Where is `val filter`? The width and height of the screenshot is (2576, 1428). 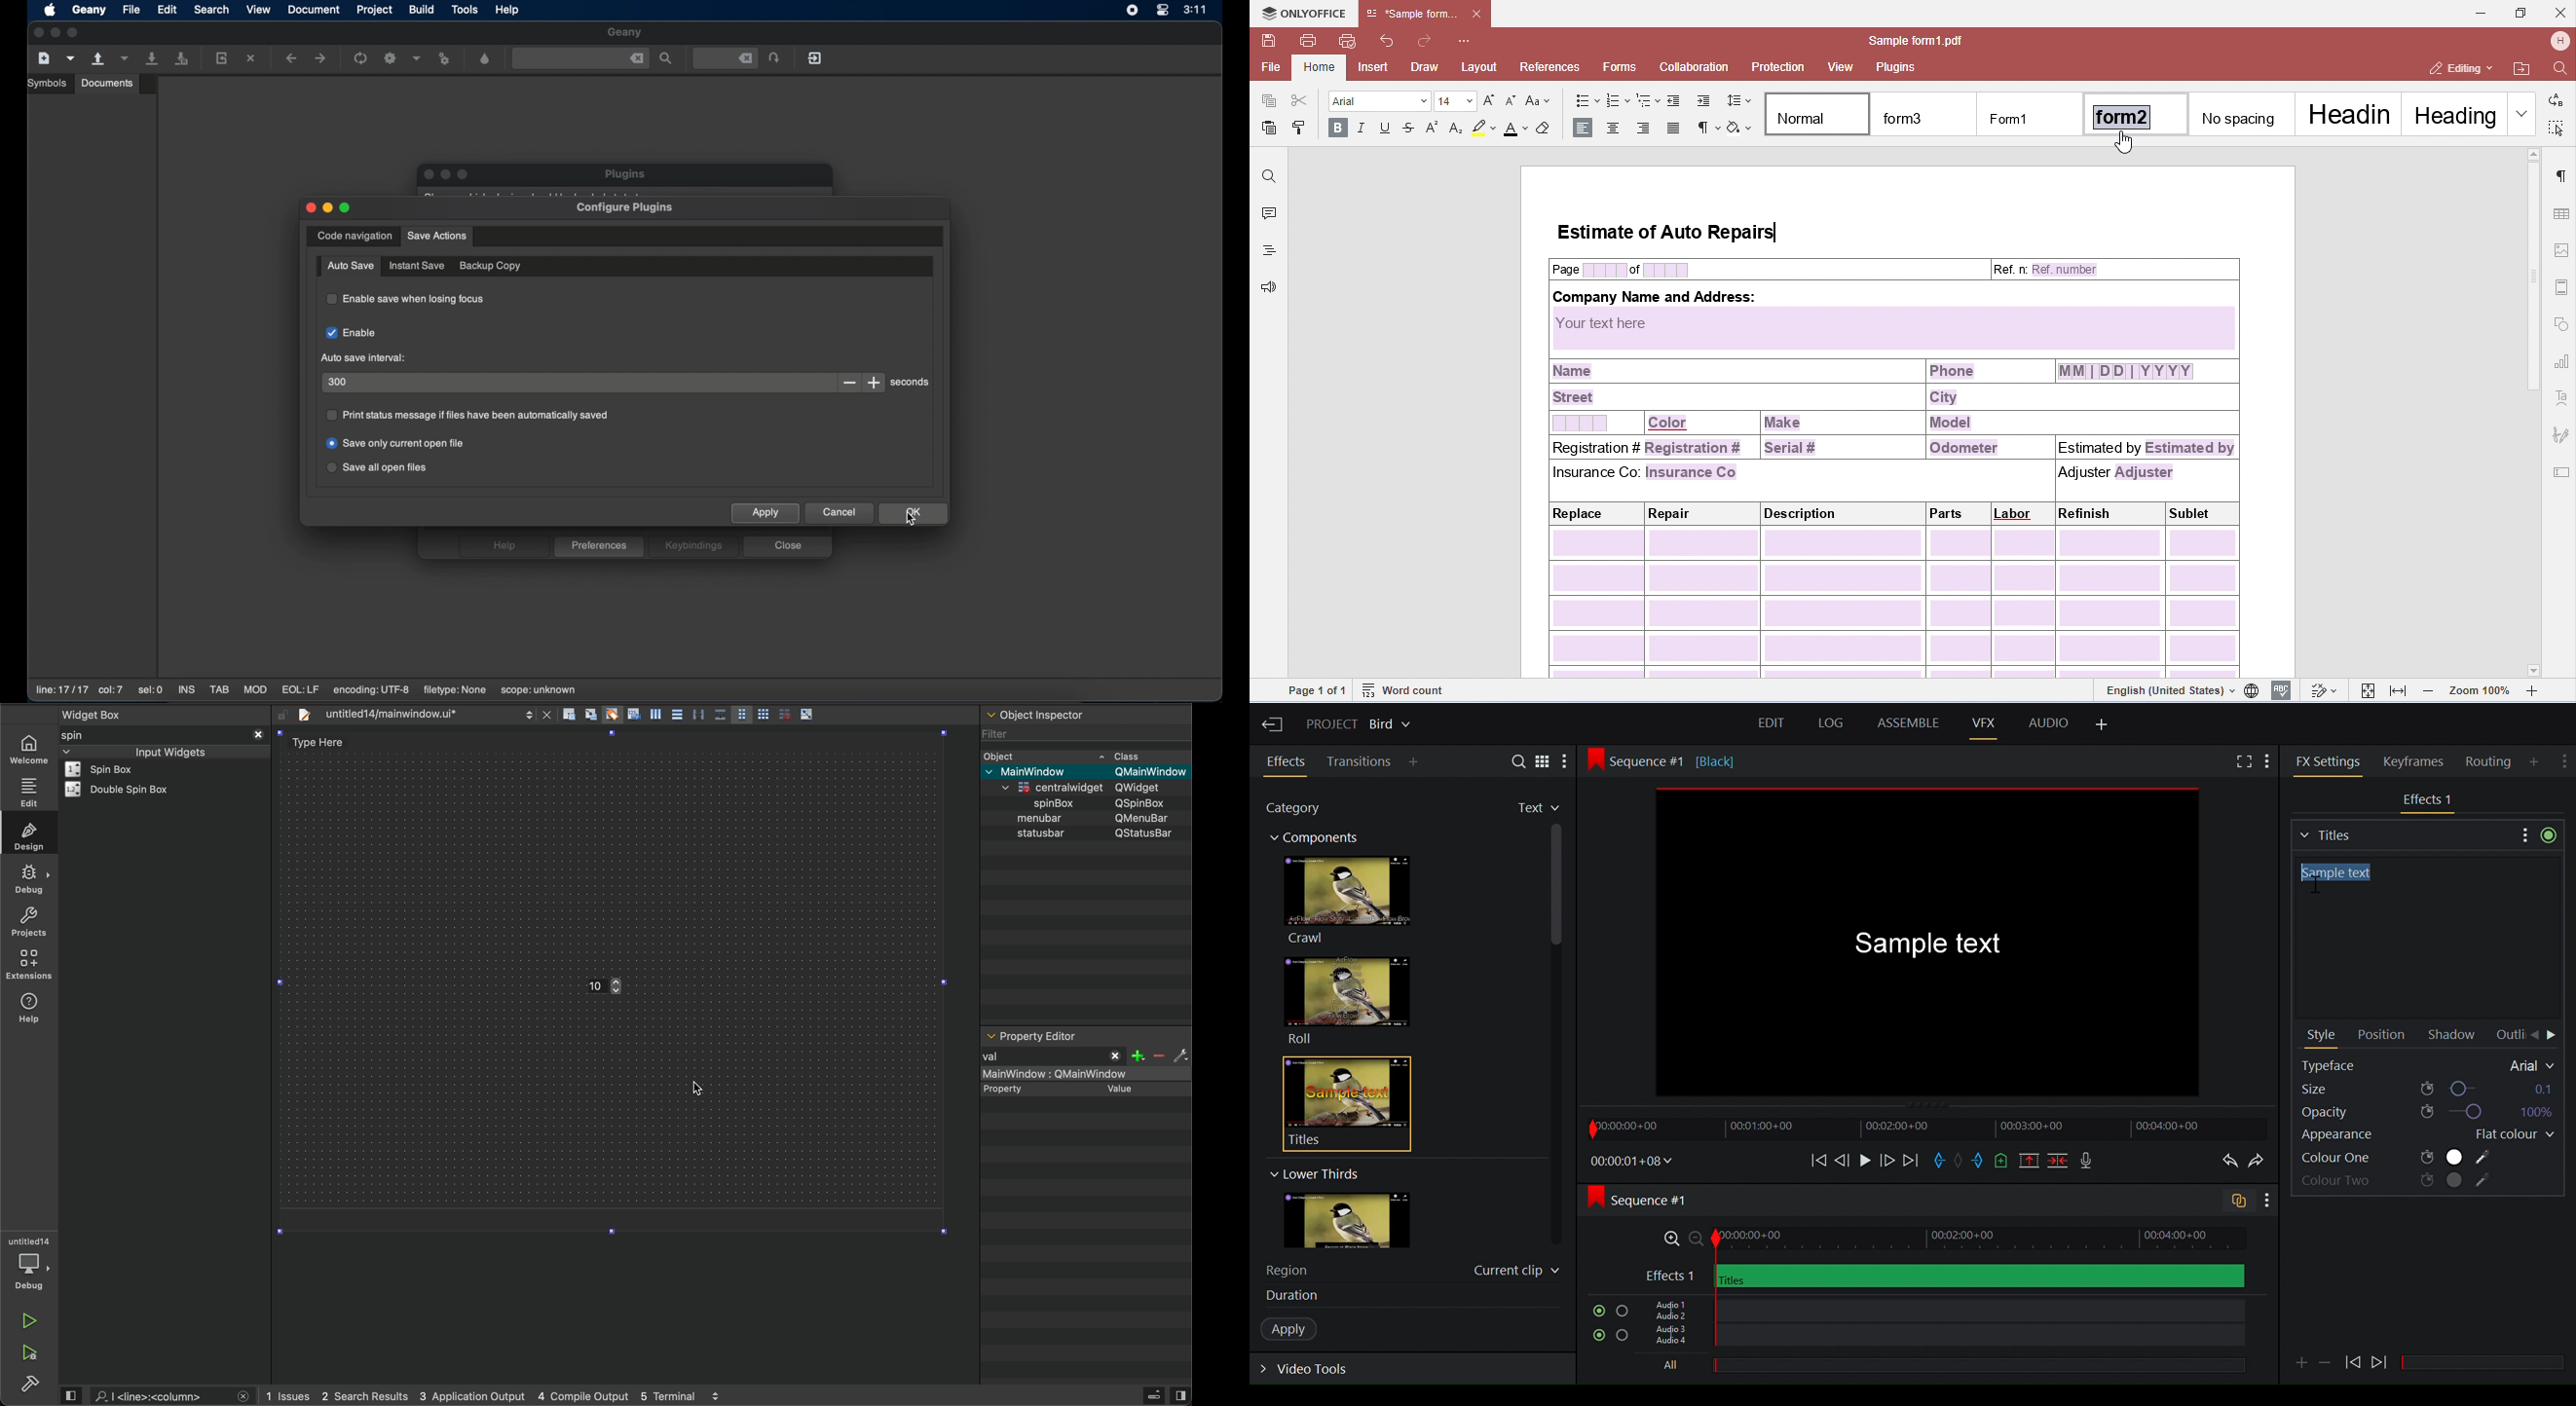
val filter is located at coordinates (1082, 1057).